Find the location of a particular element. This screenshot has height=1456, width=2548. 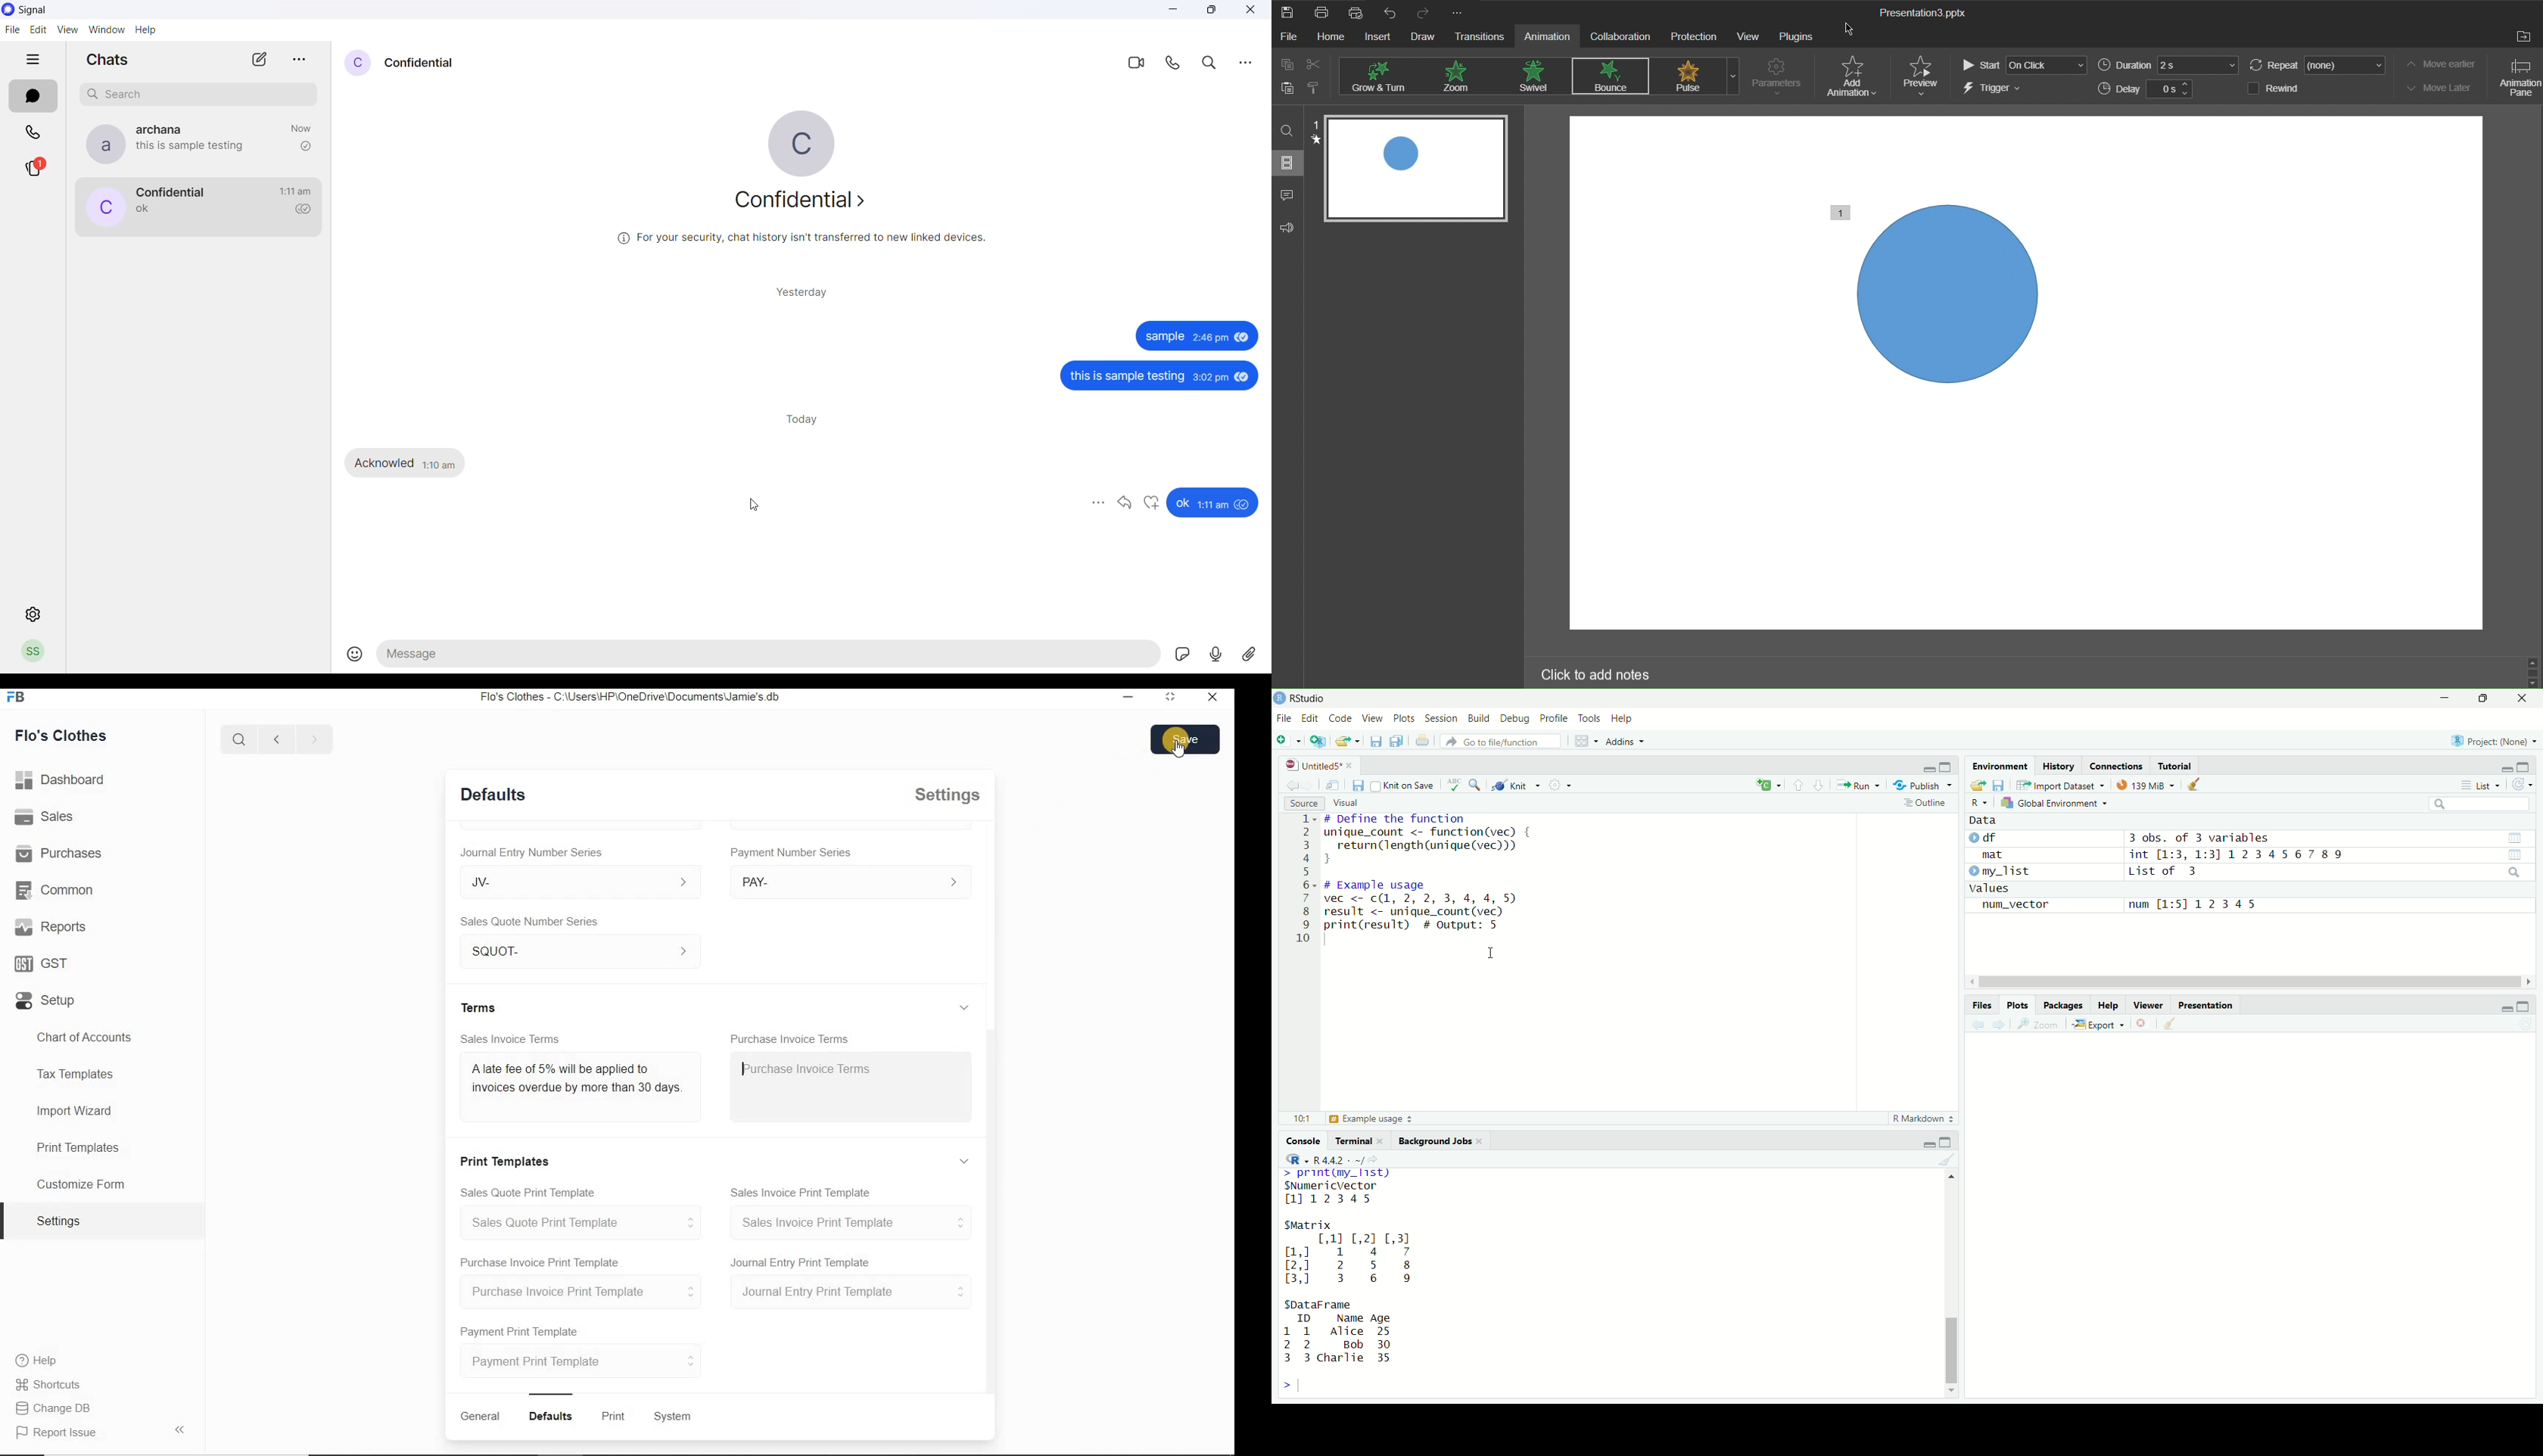

Transitions is located at coordinates (1483, 39).